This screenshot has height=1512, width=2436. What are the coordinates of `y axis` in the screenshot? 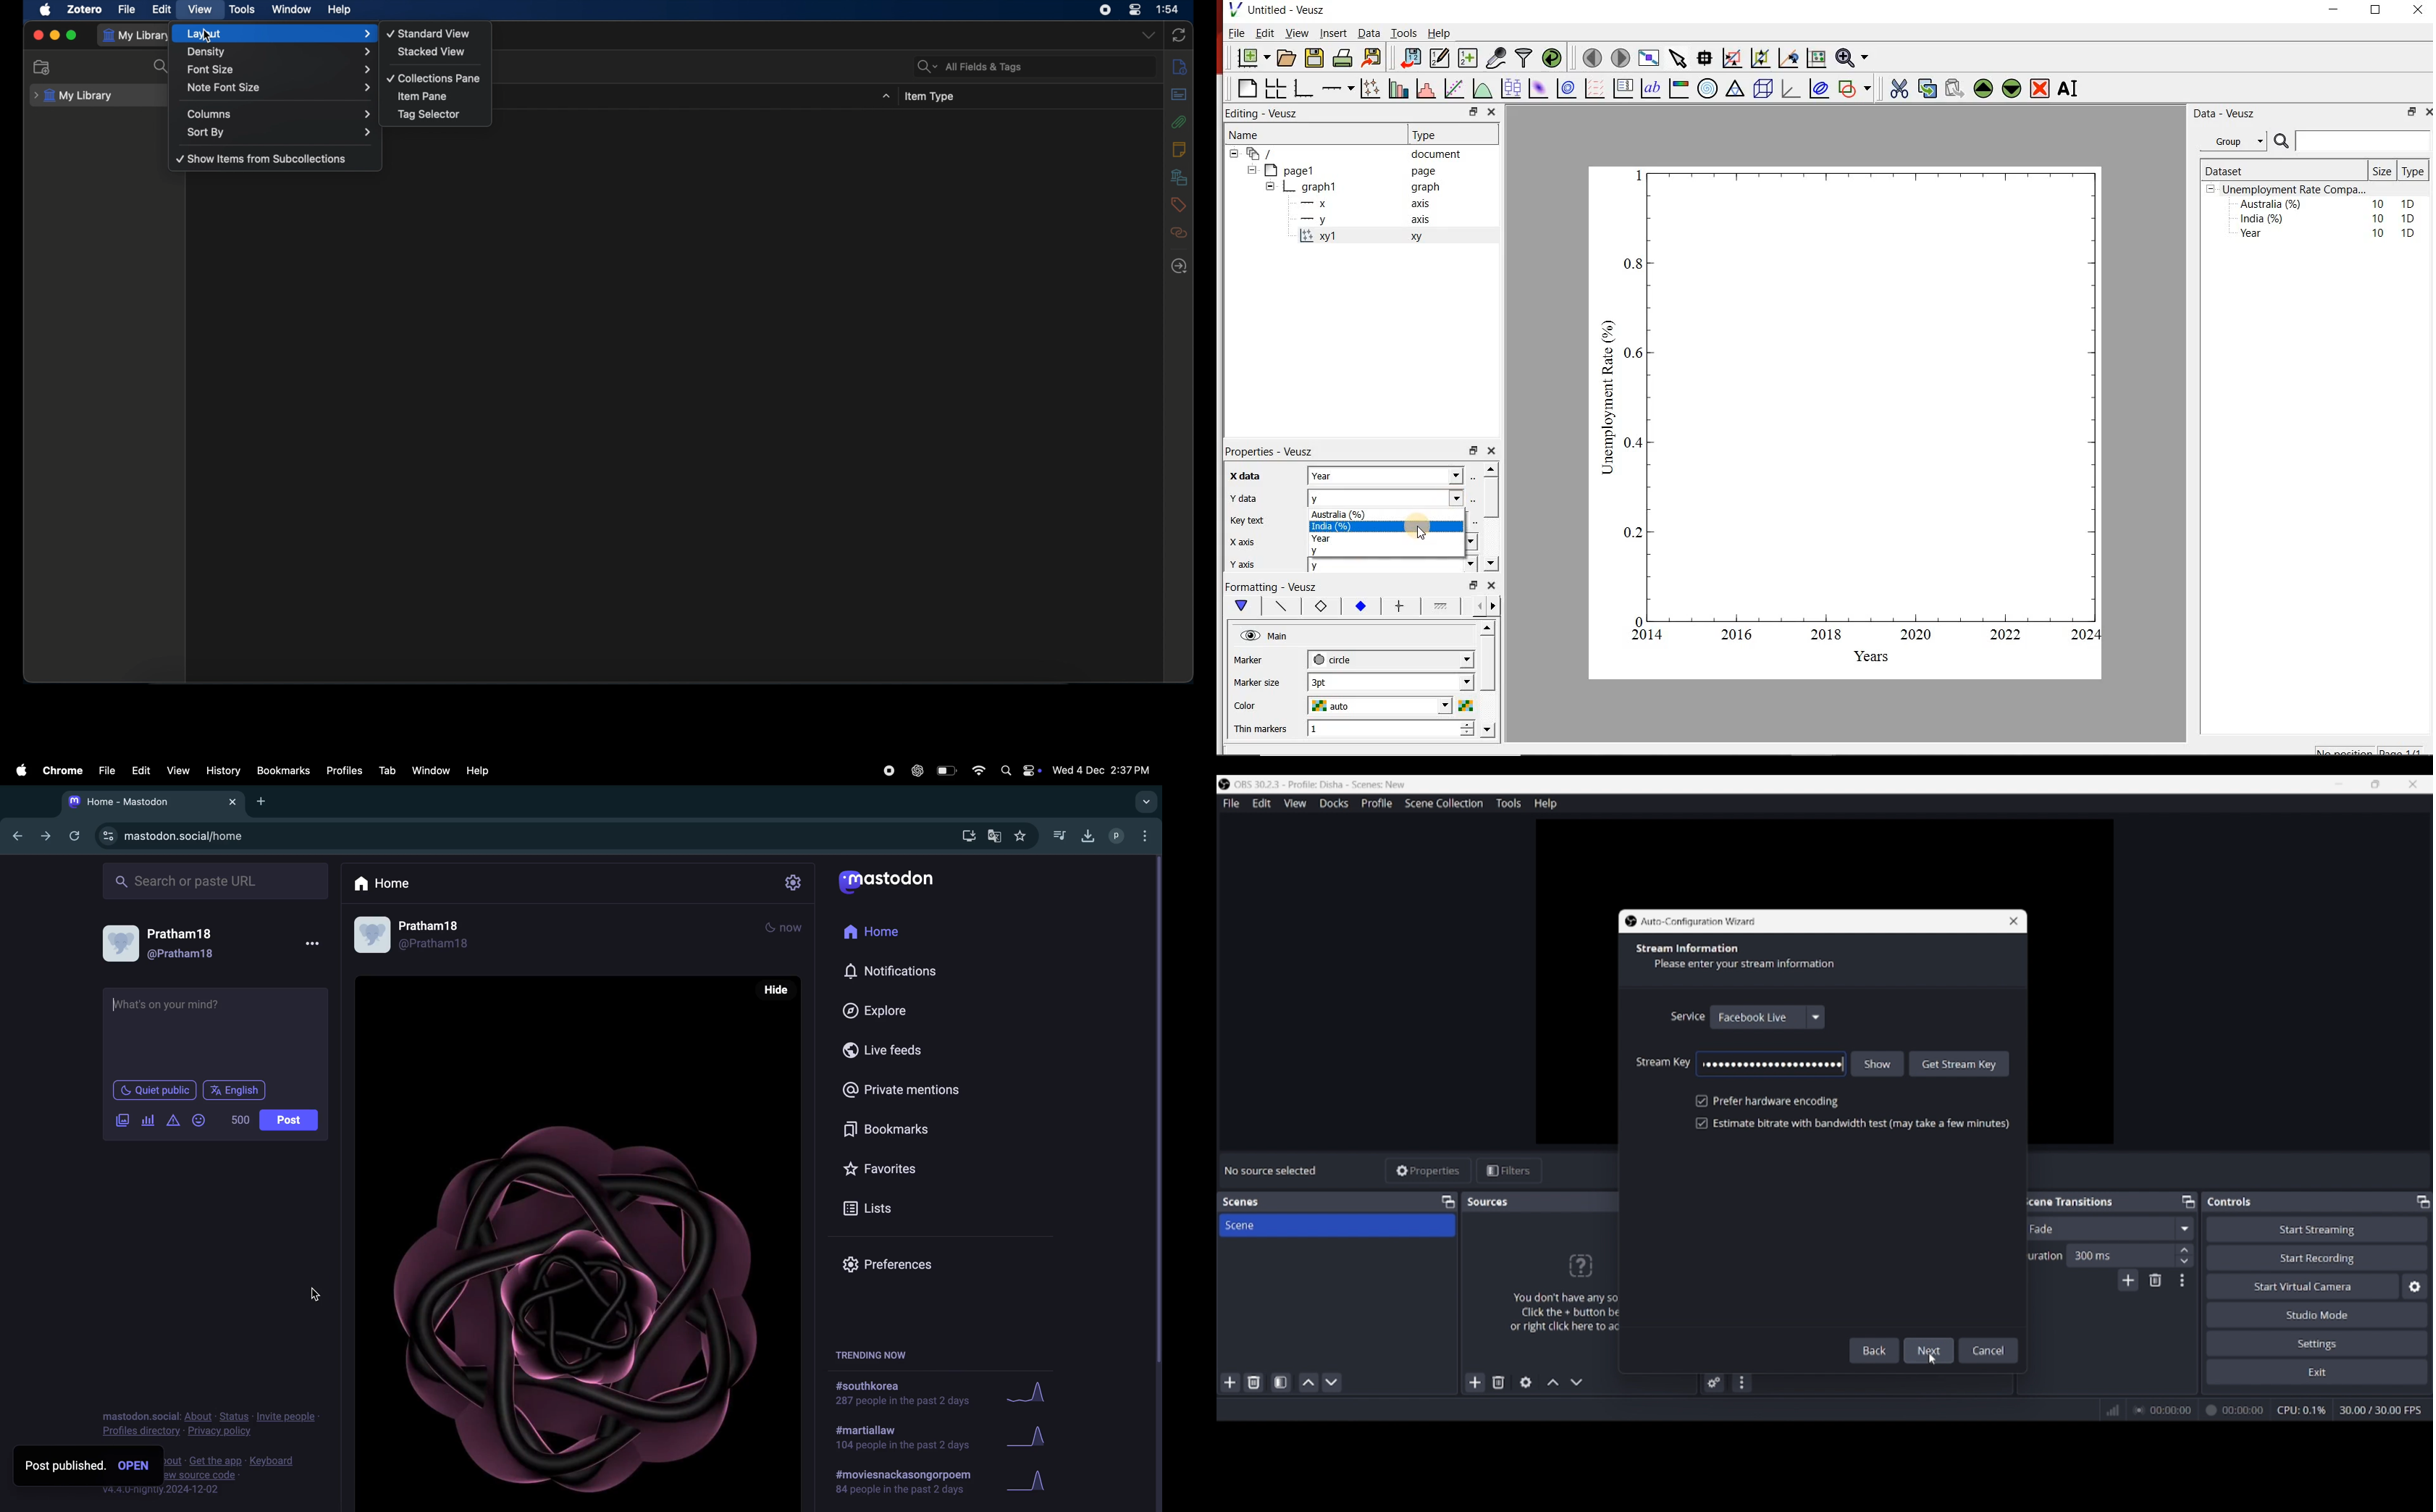 It's located at (1252, 562).